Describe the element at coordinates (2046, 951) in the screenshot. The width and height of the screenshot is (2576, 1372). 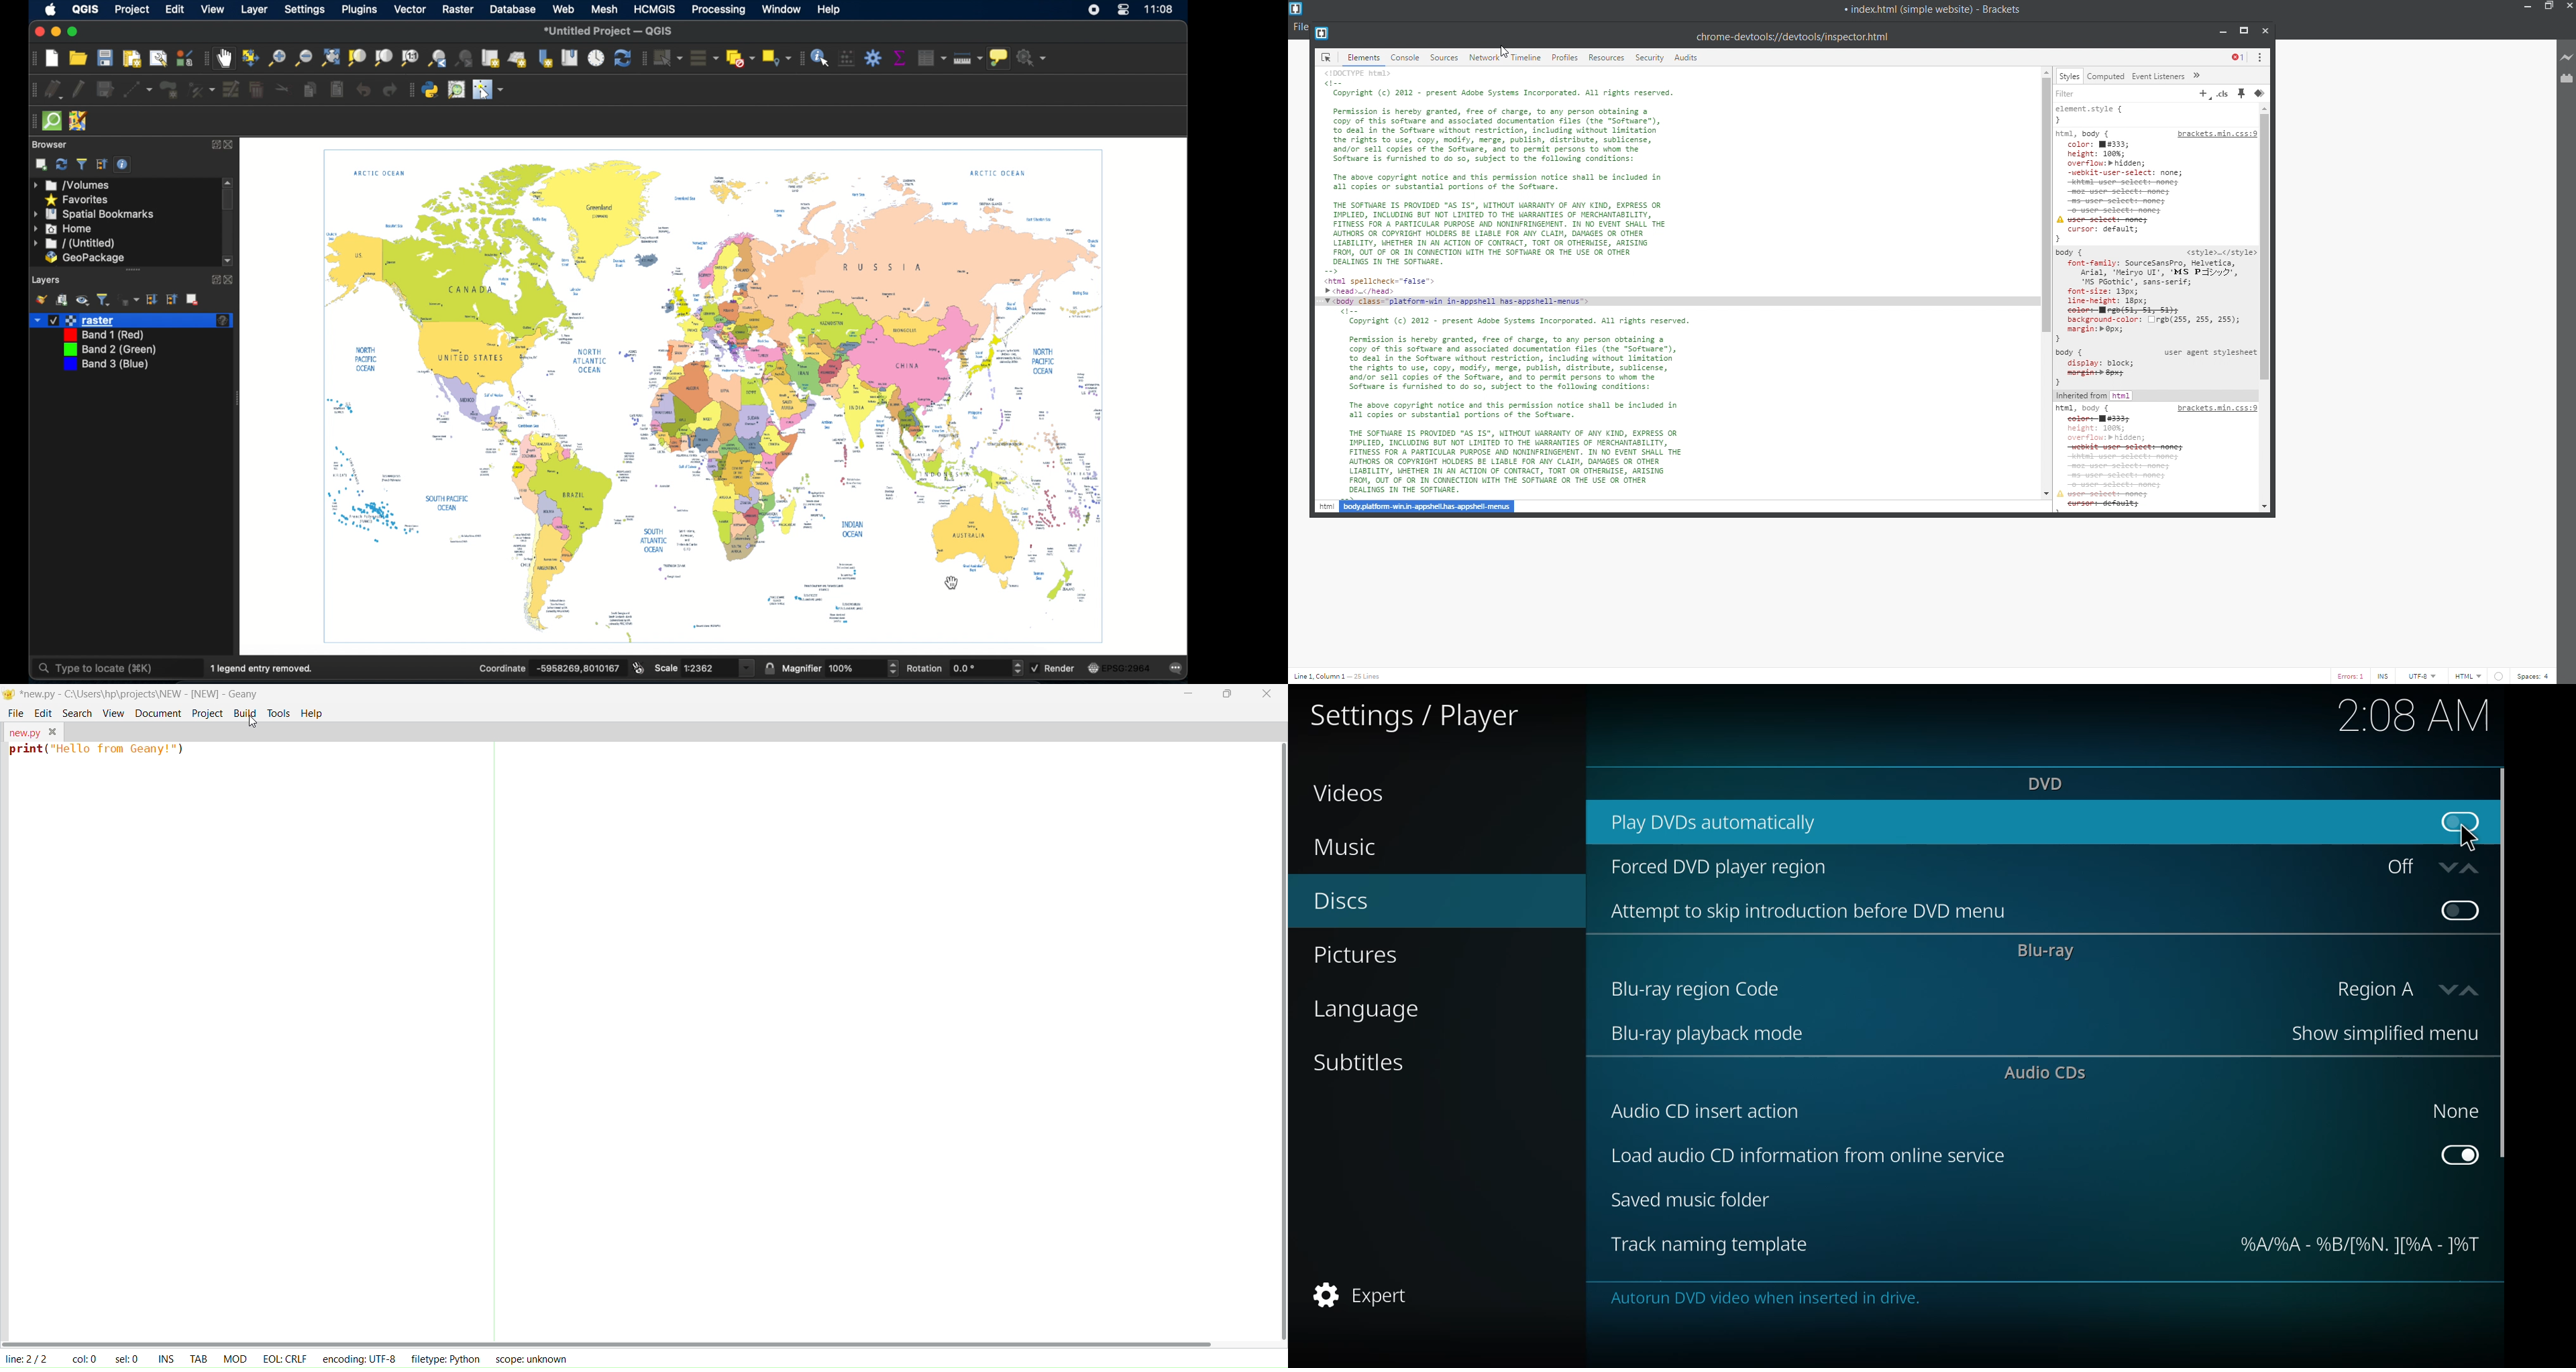
I see `bluray` at that location.